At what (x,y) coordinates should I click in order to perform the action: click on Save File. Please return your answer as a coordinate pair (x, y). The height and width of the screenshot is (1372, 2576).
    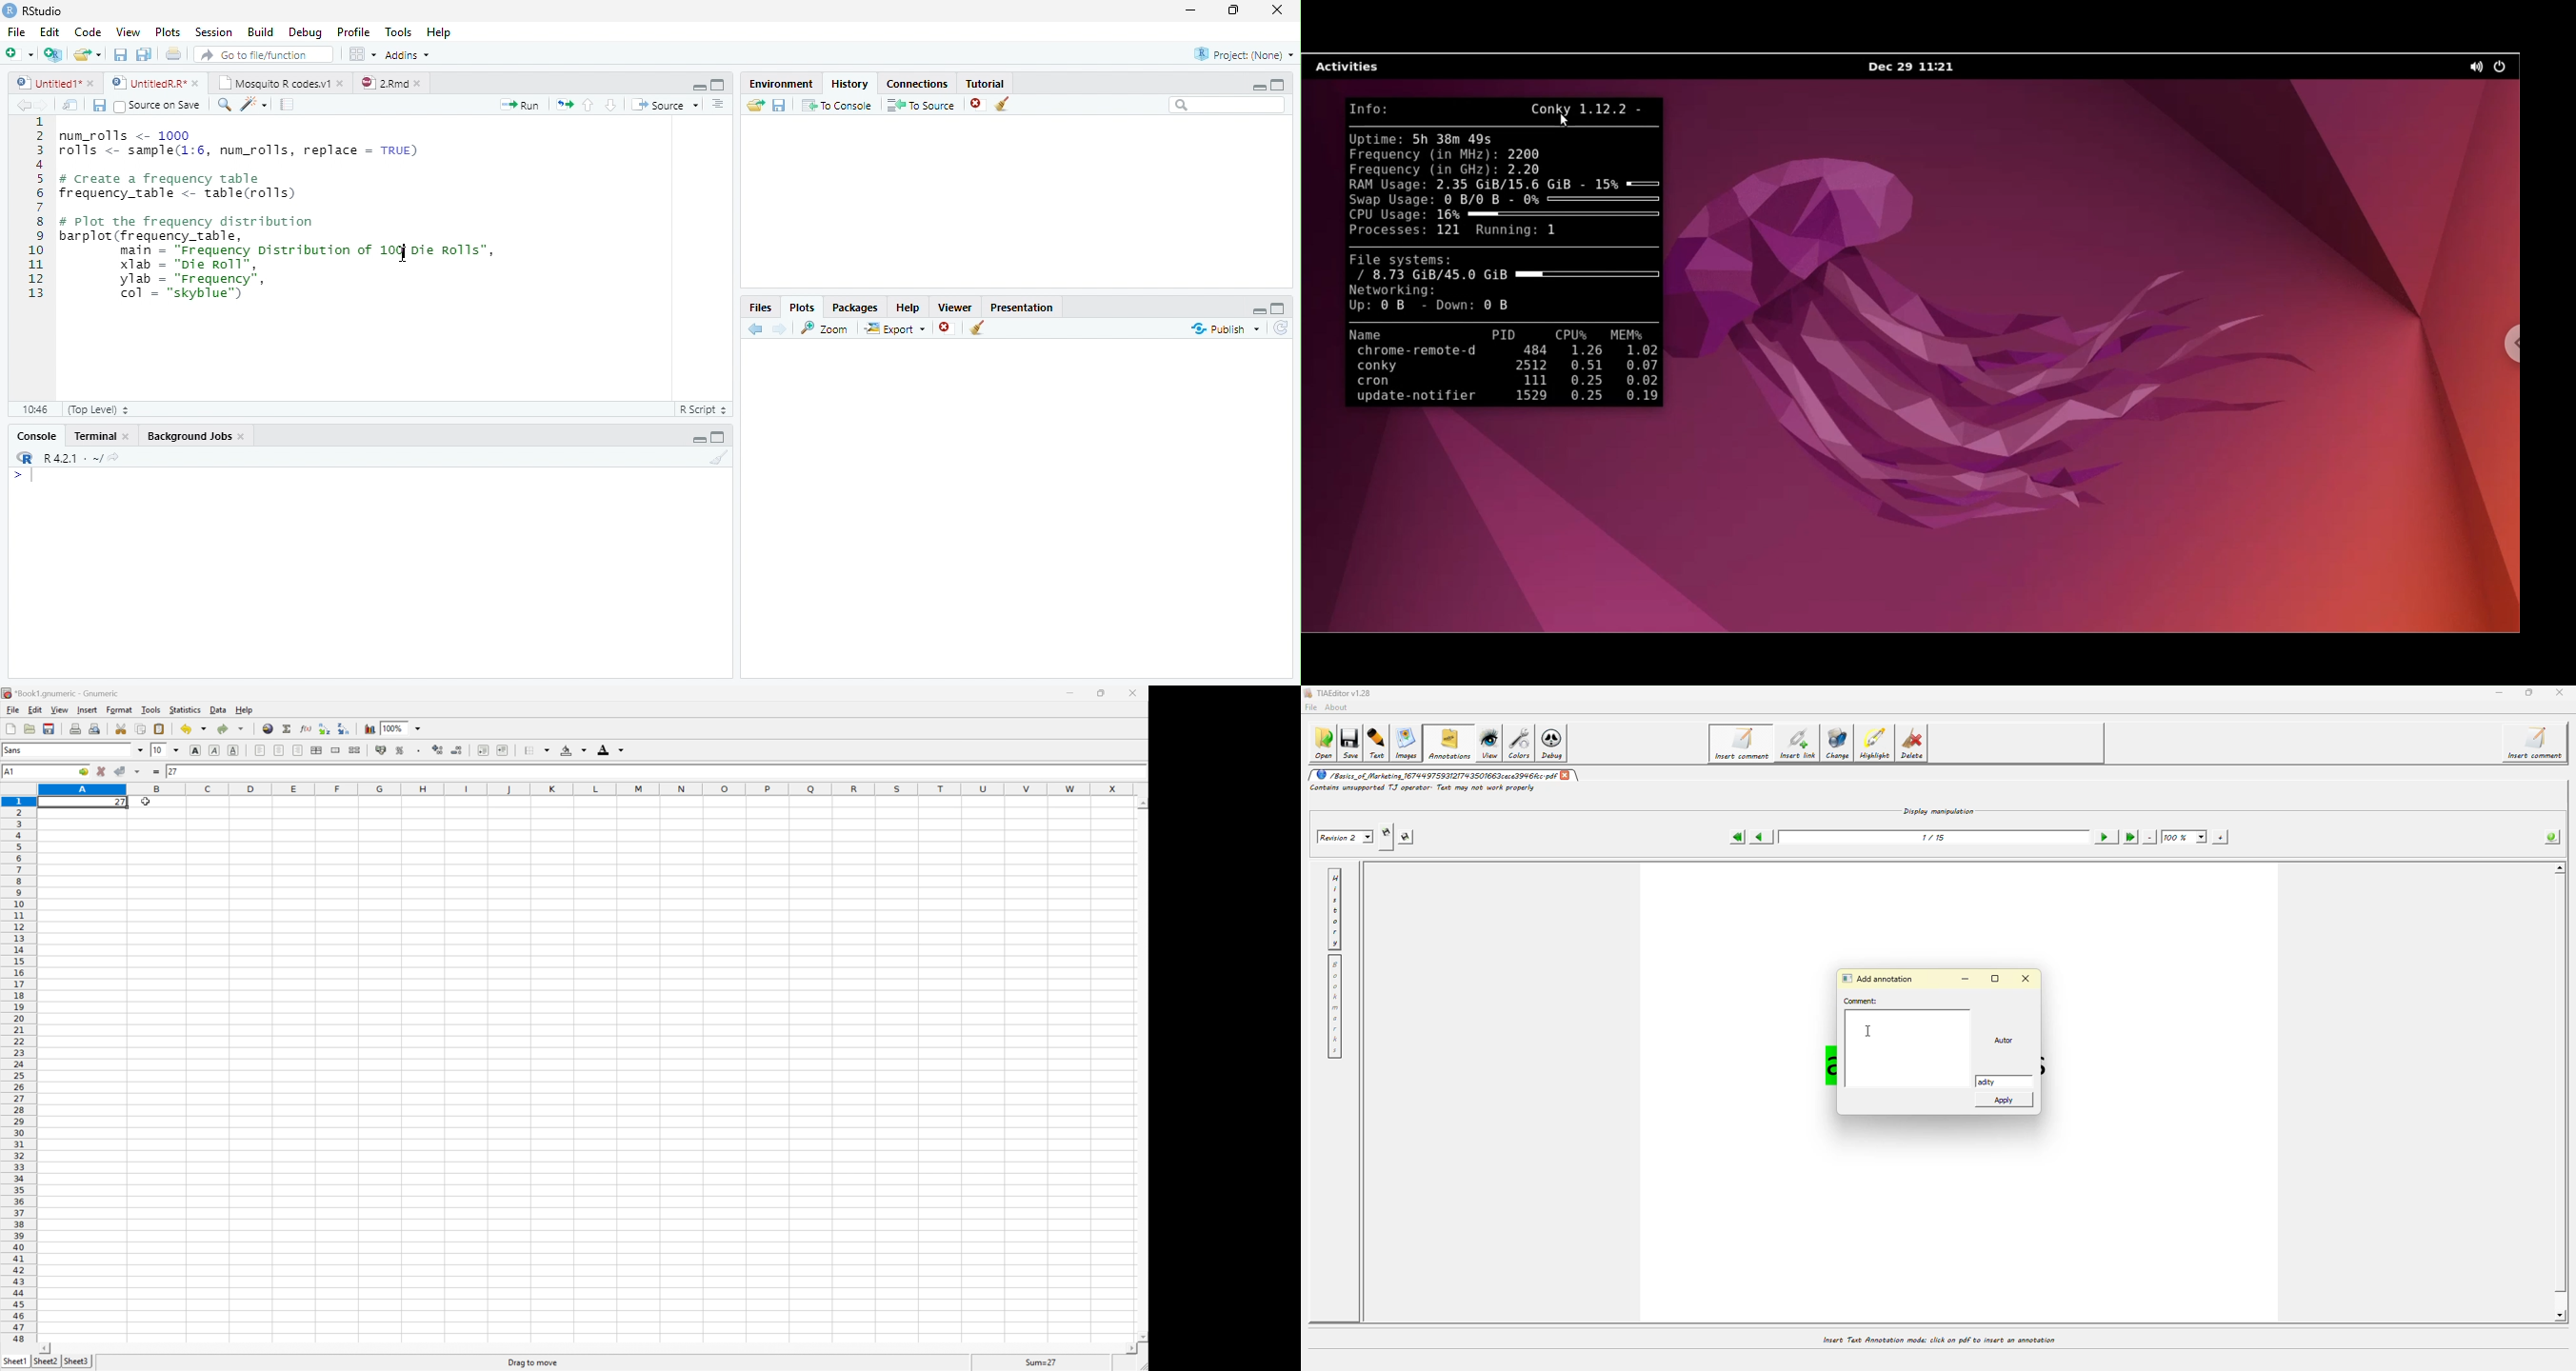
    Looking at the image, I should click on (780, 105).